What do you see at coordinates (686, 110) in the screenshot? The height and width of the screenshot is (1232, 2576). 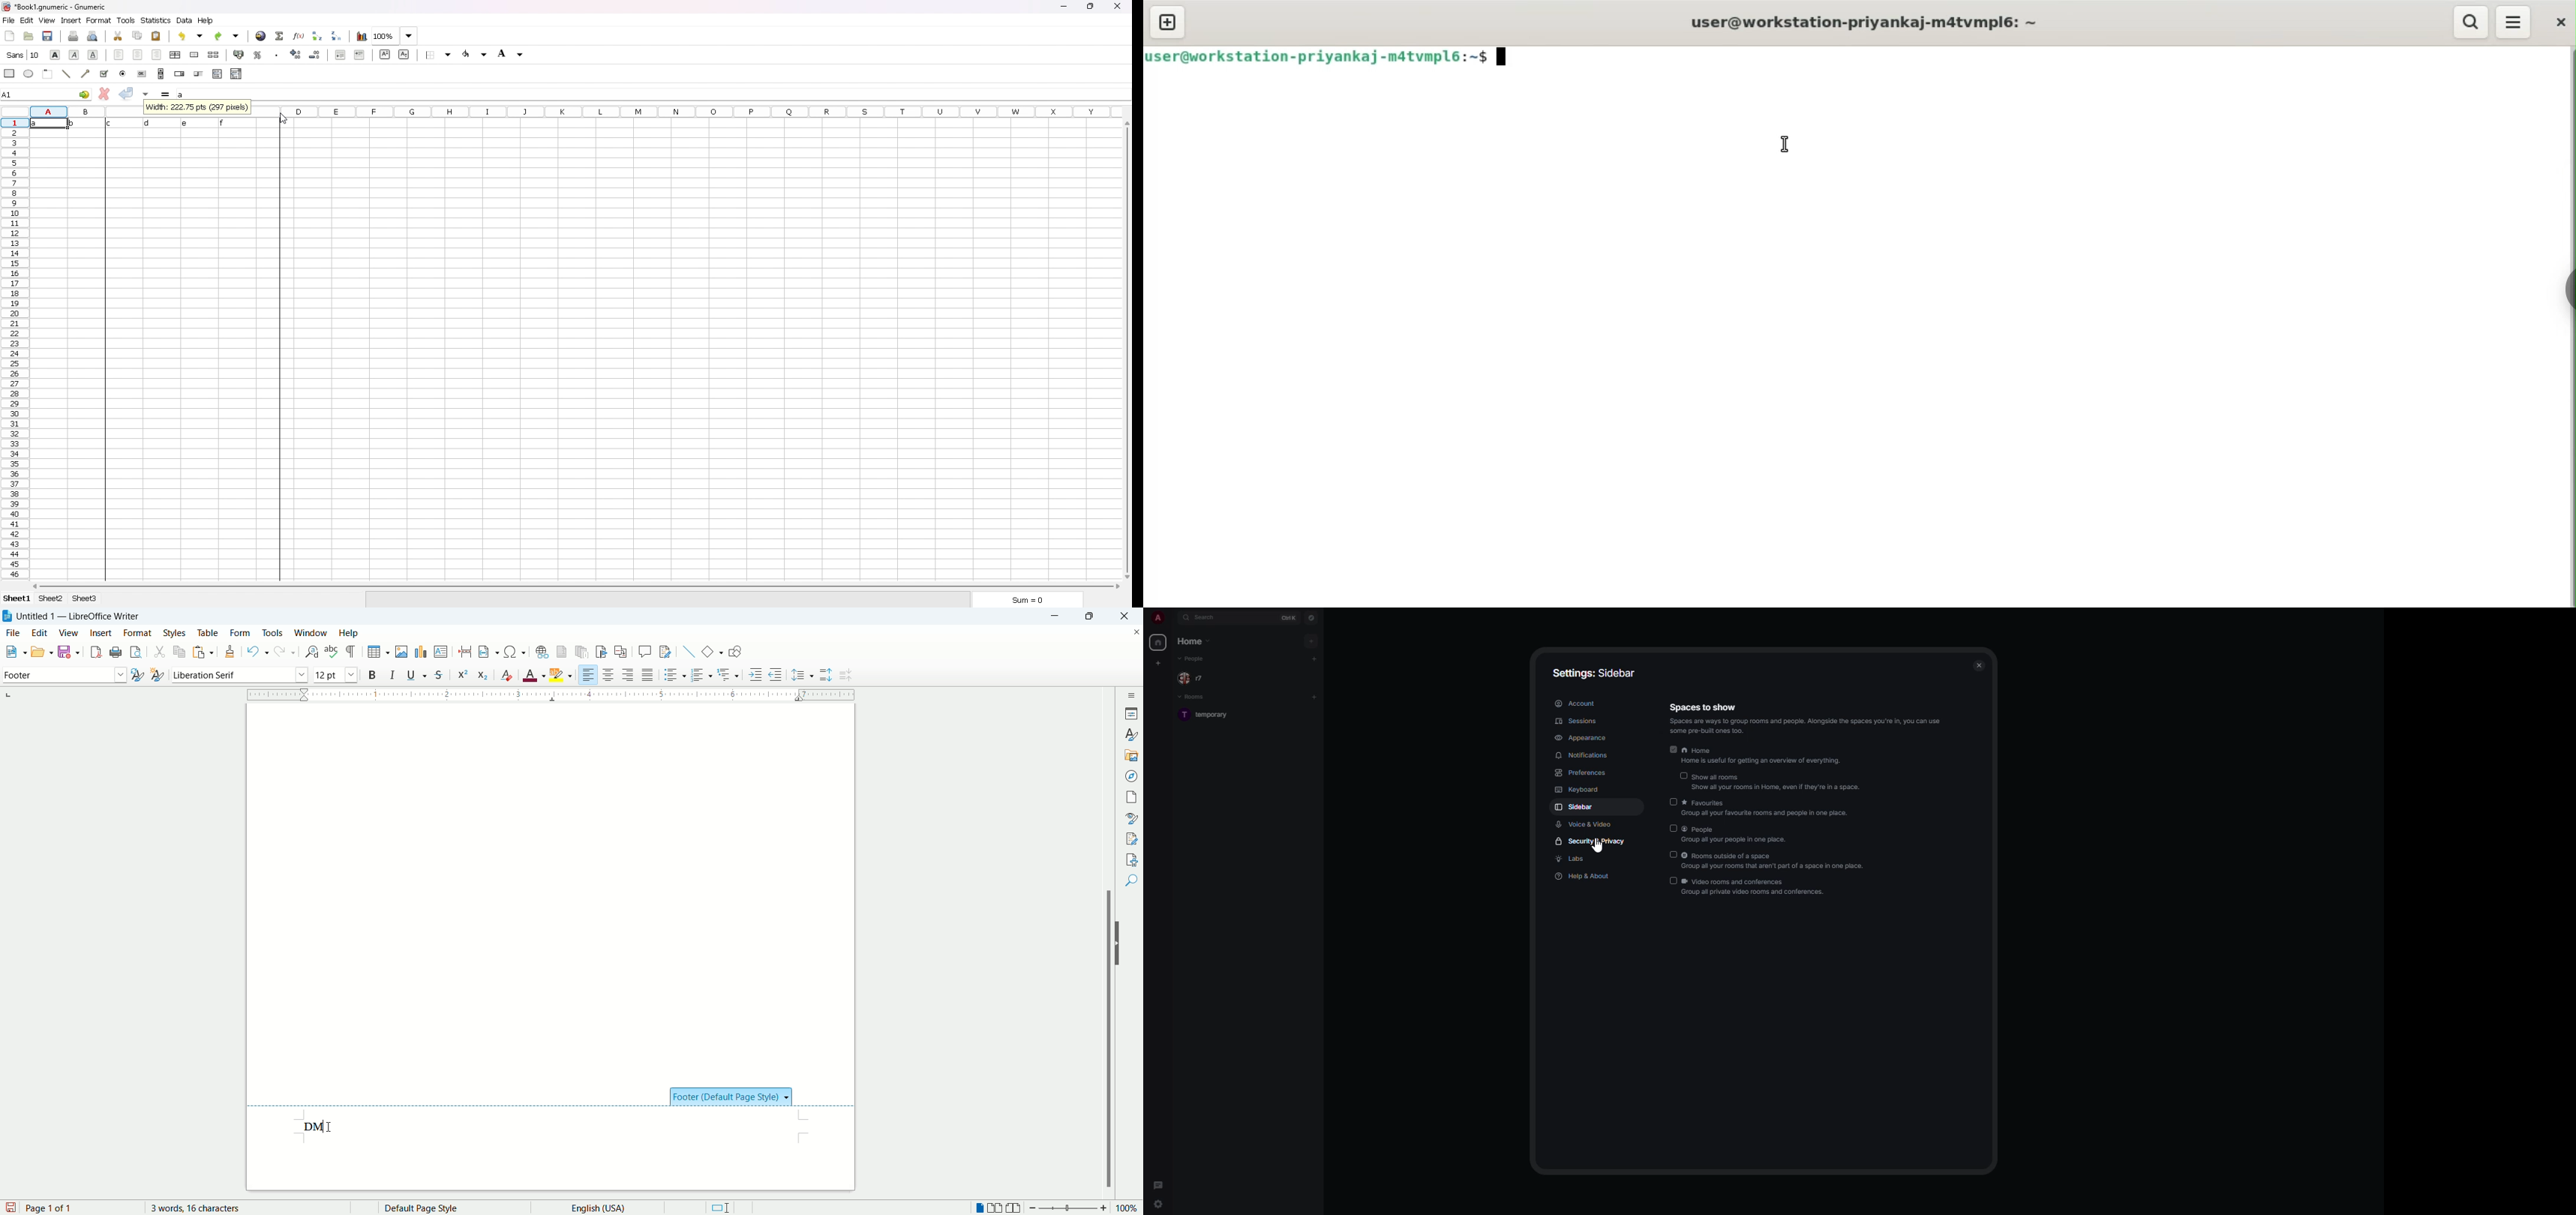 I see `ROWS` at bounding box center [686, 110].